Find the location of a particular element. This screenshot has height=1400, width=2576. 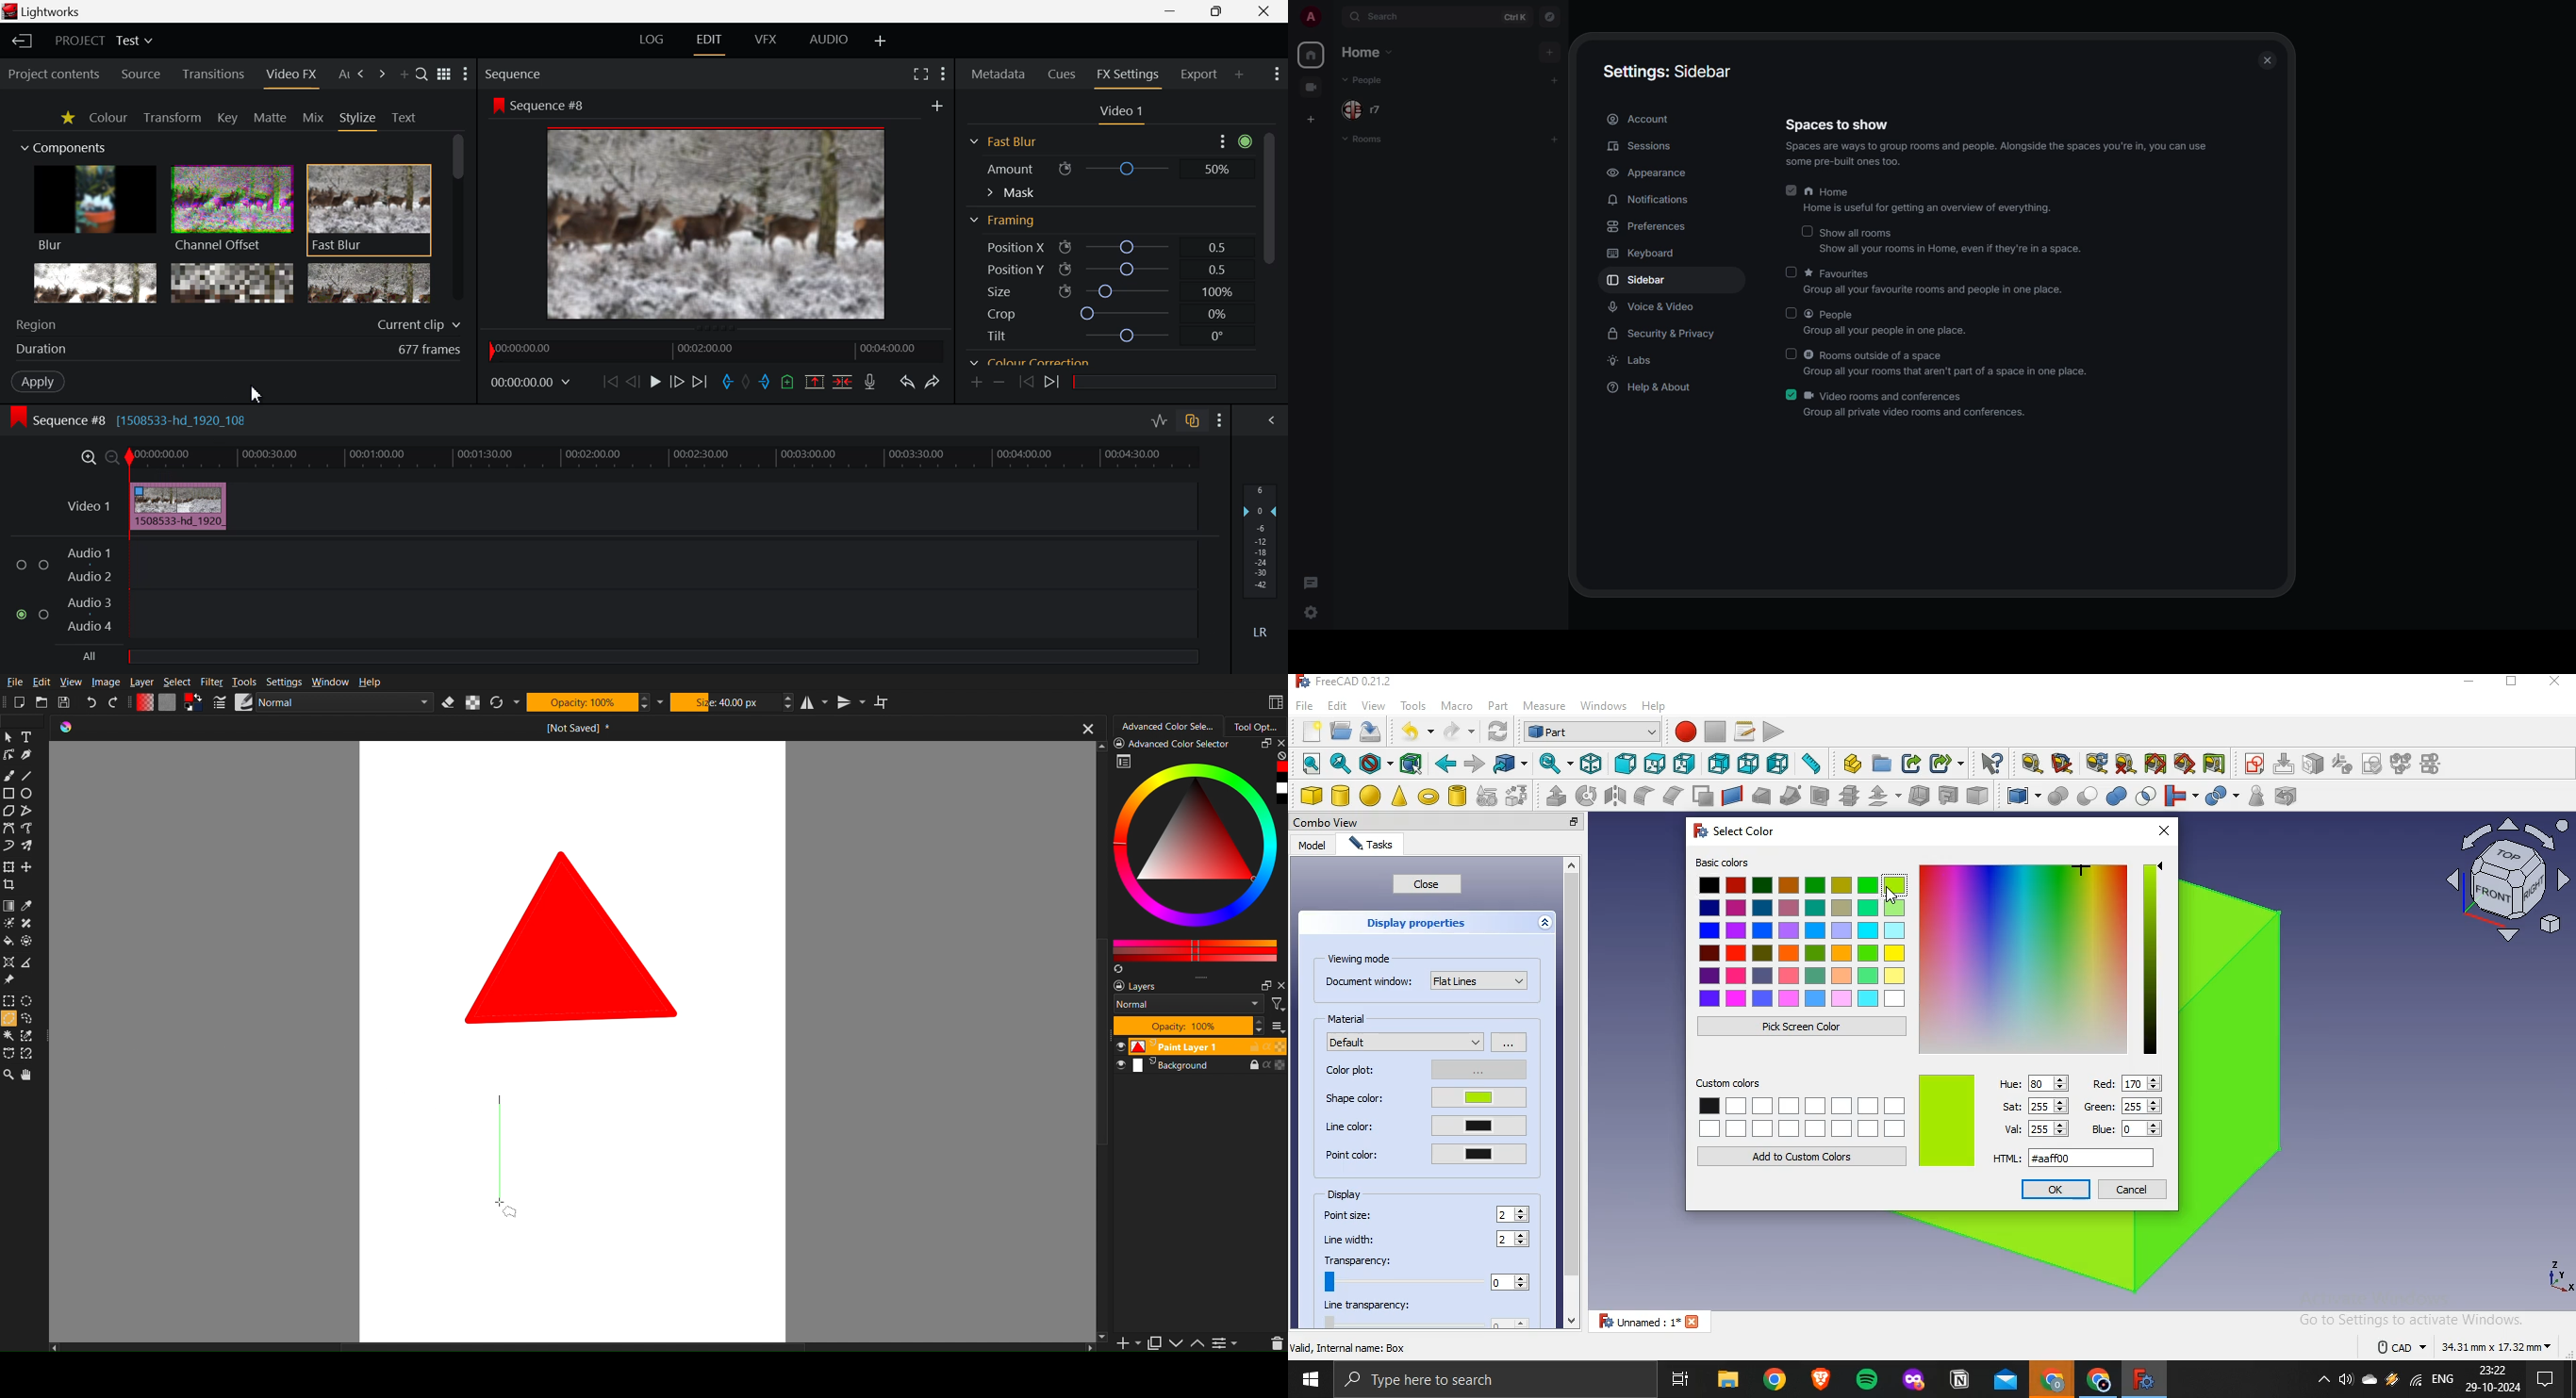

compound tools is located at coordinates (2015, 797).